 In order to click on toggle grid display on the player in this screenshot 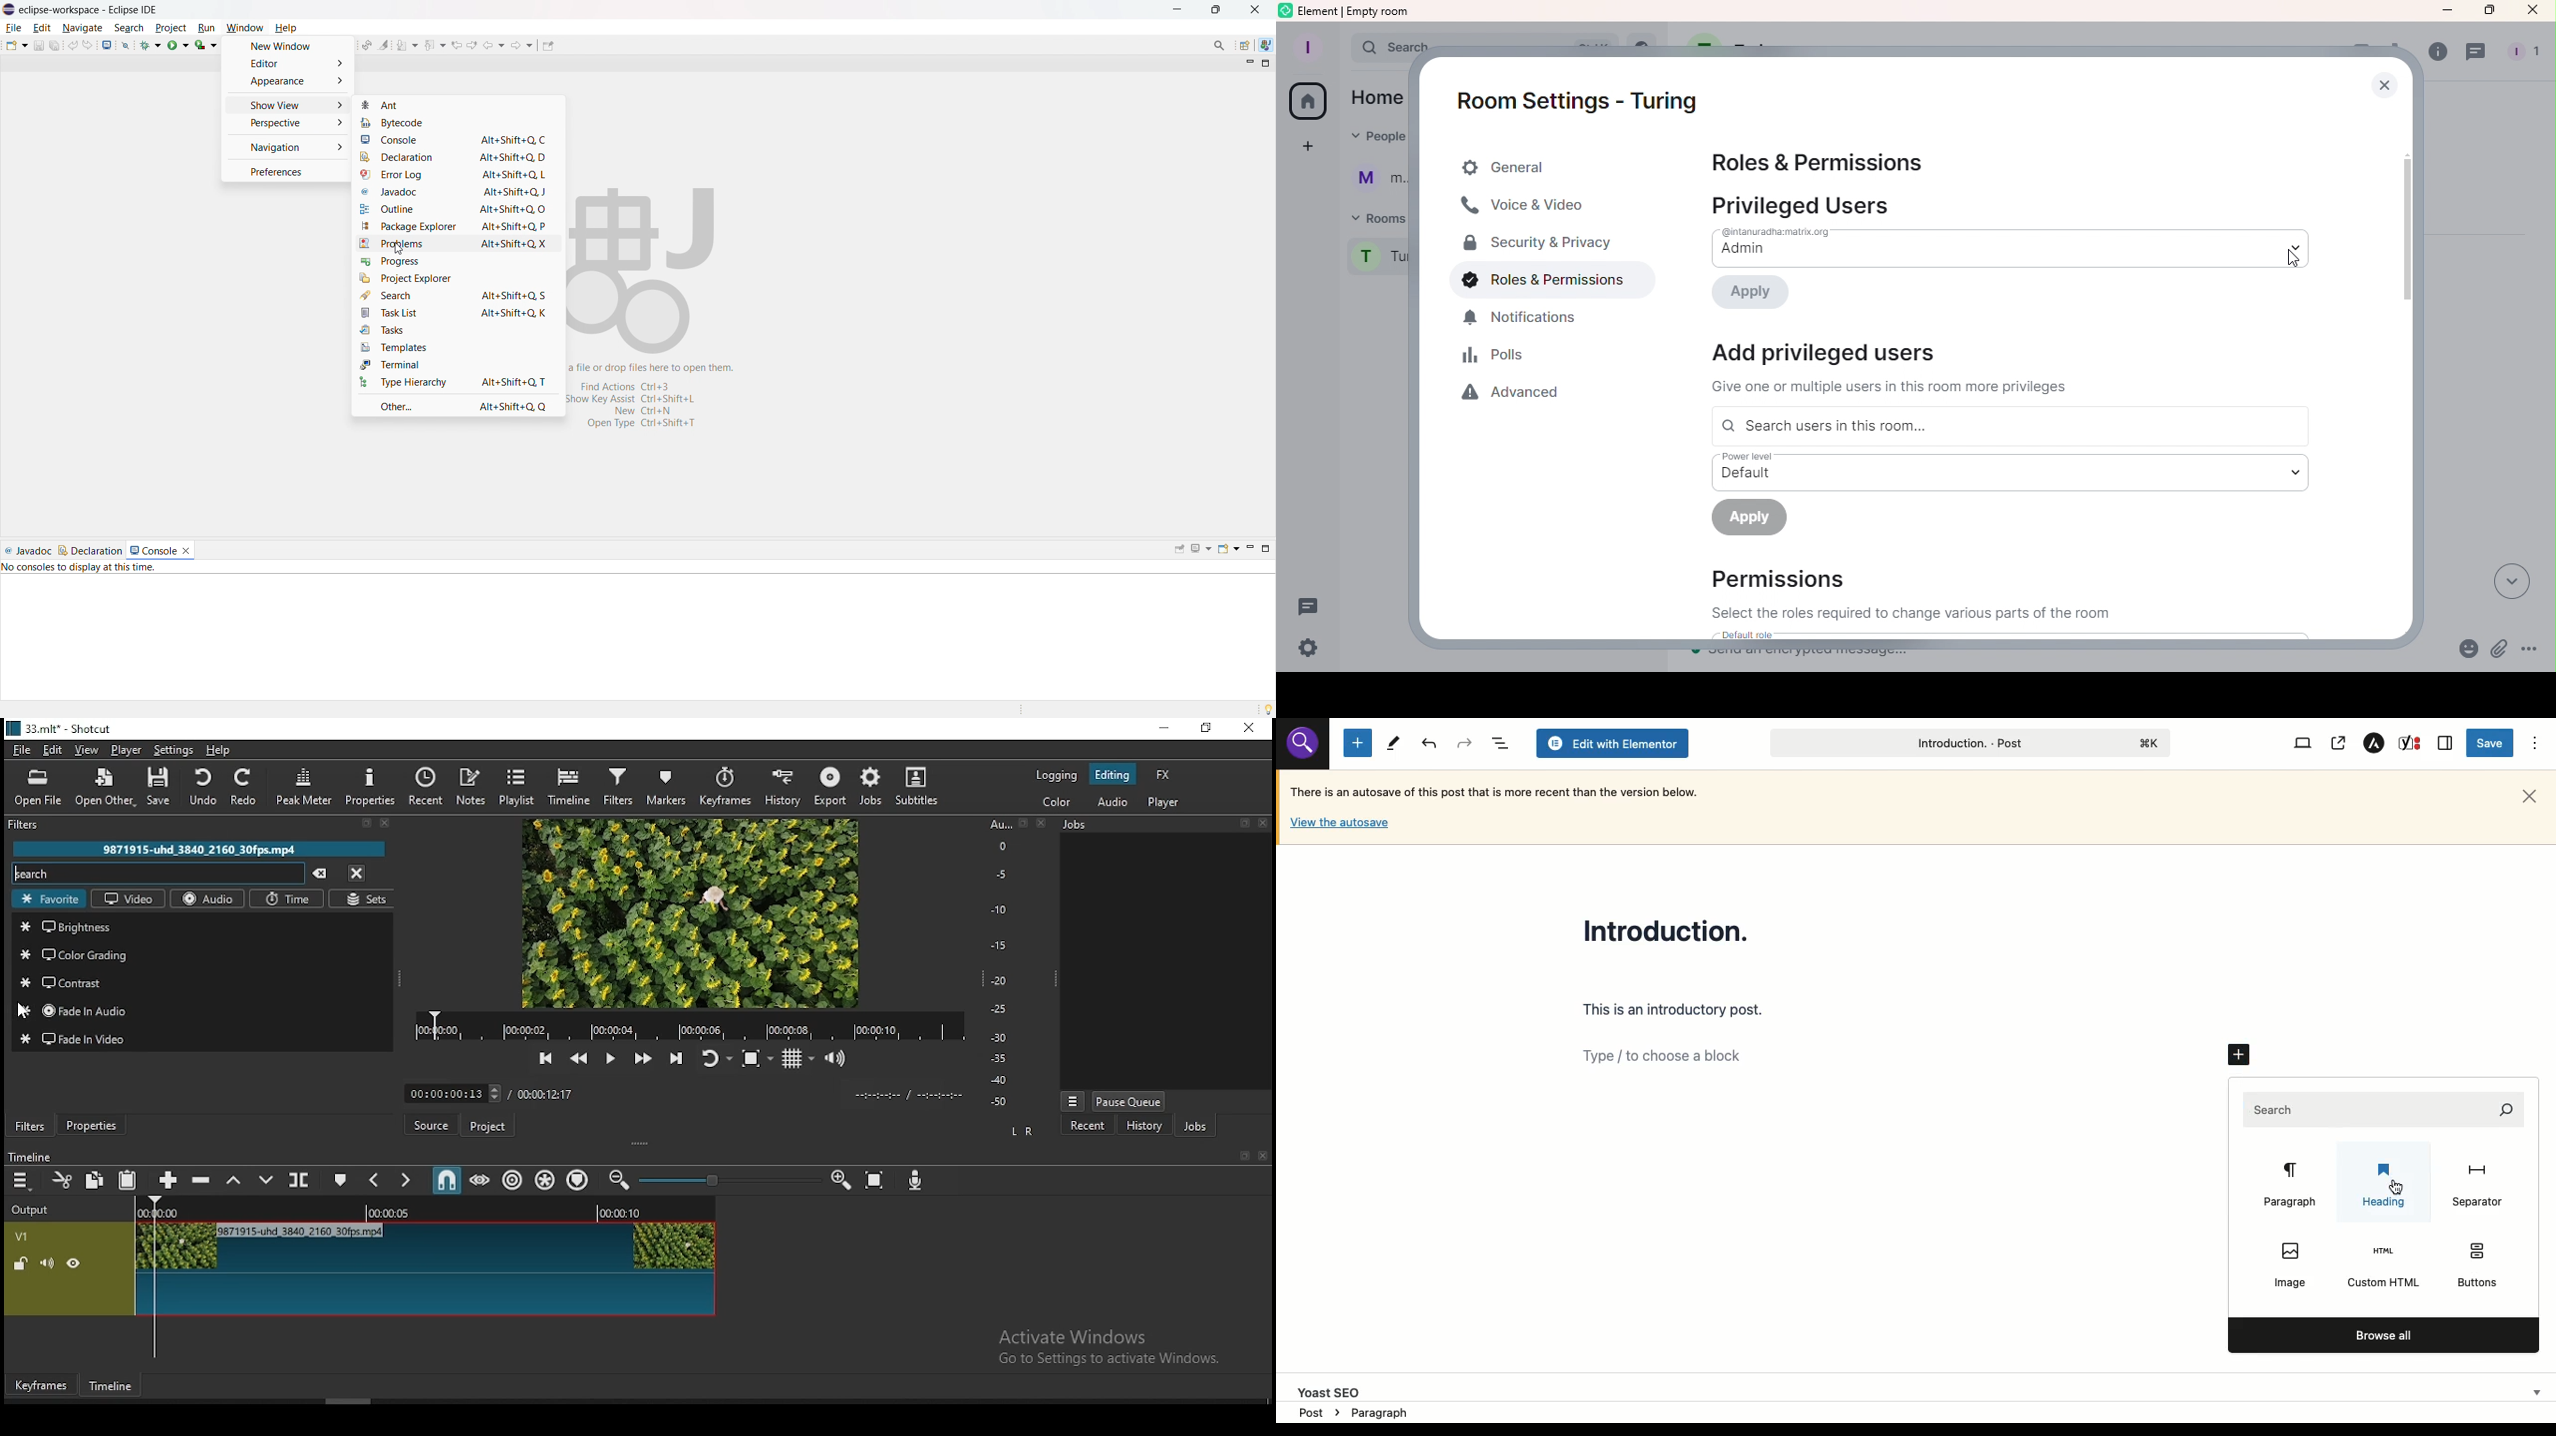, I will do `click(797, 1058)`.